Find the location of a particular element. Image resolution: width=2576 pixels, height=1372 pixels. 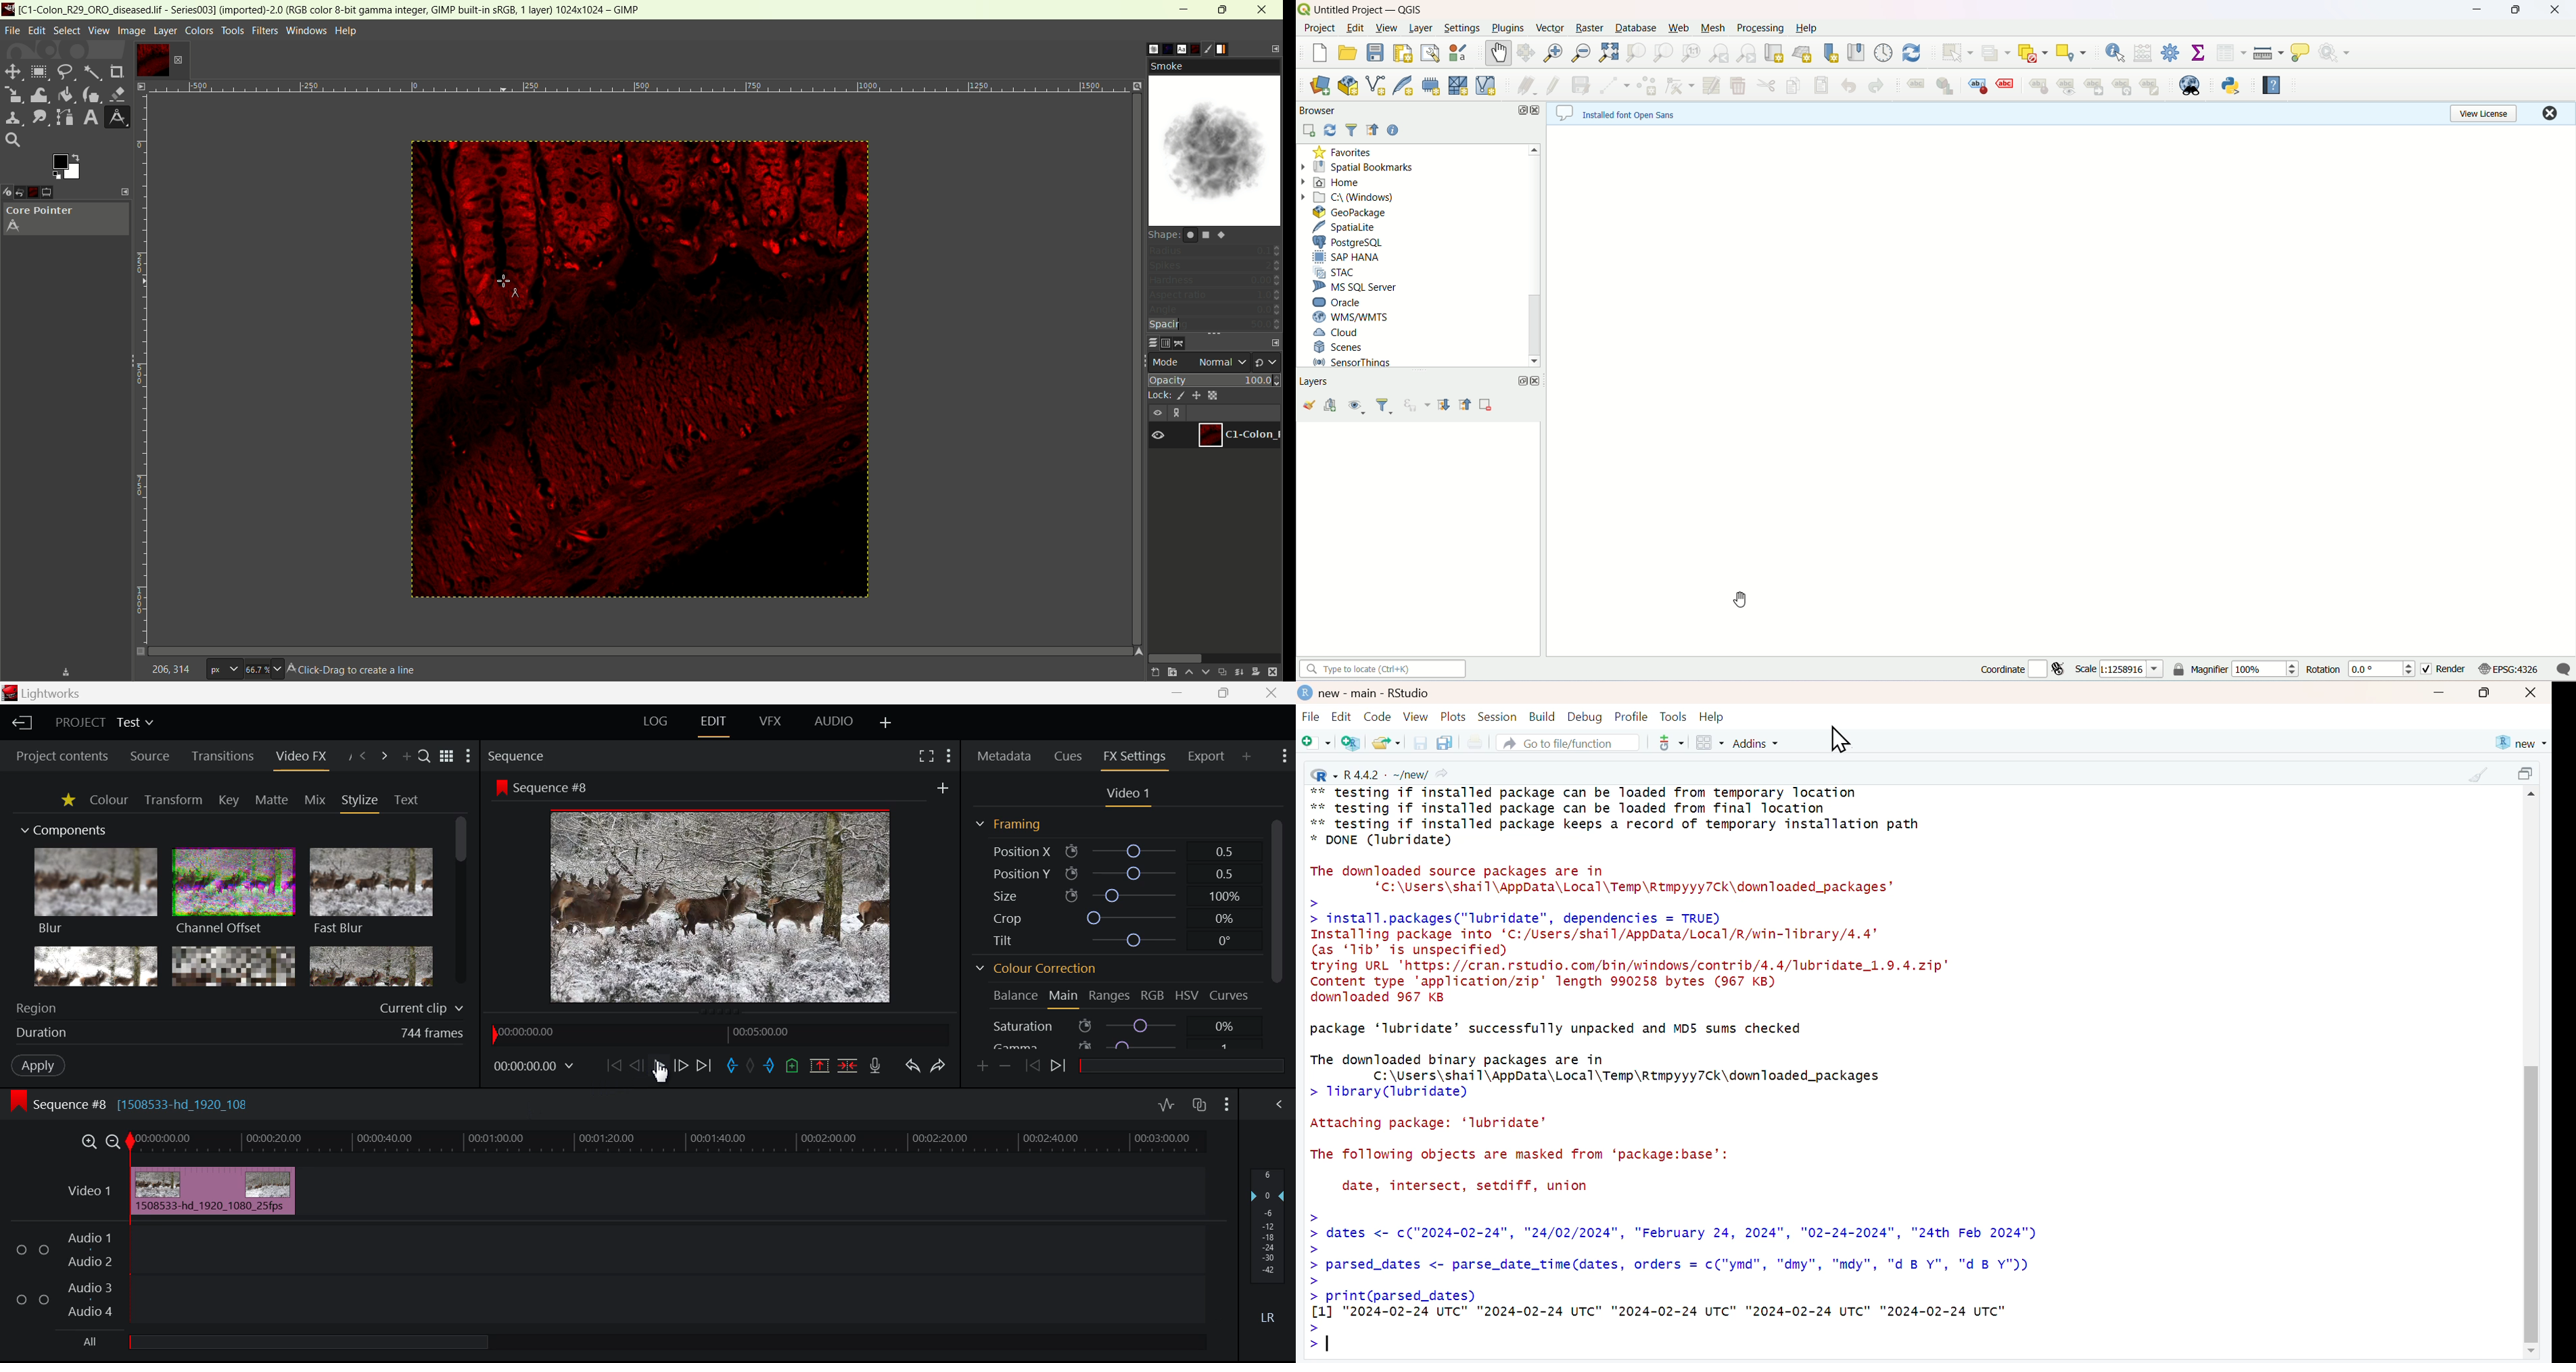

save all the open documents is located at coordinates (1444, 742).